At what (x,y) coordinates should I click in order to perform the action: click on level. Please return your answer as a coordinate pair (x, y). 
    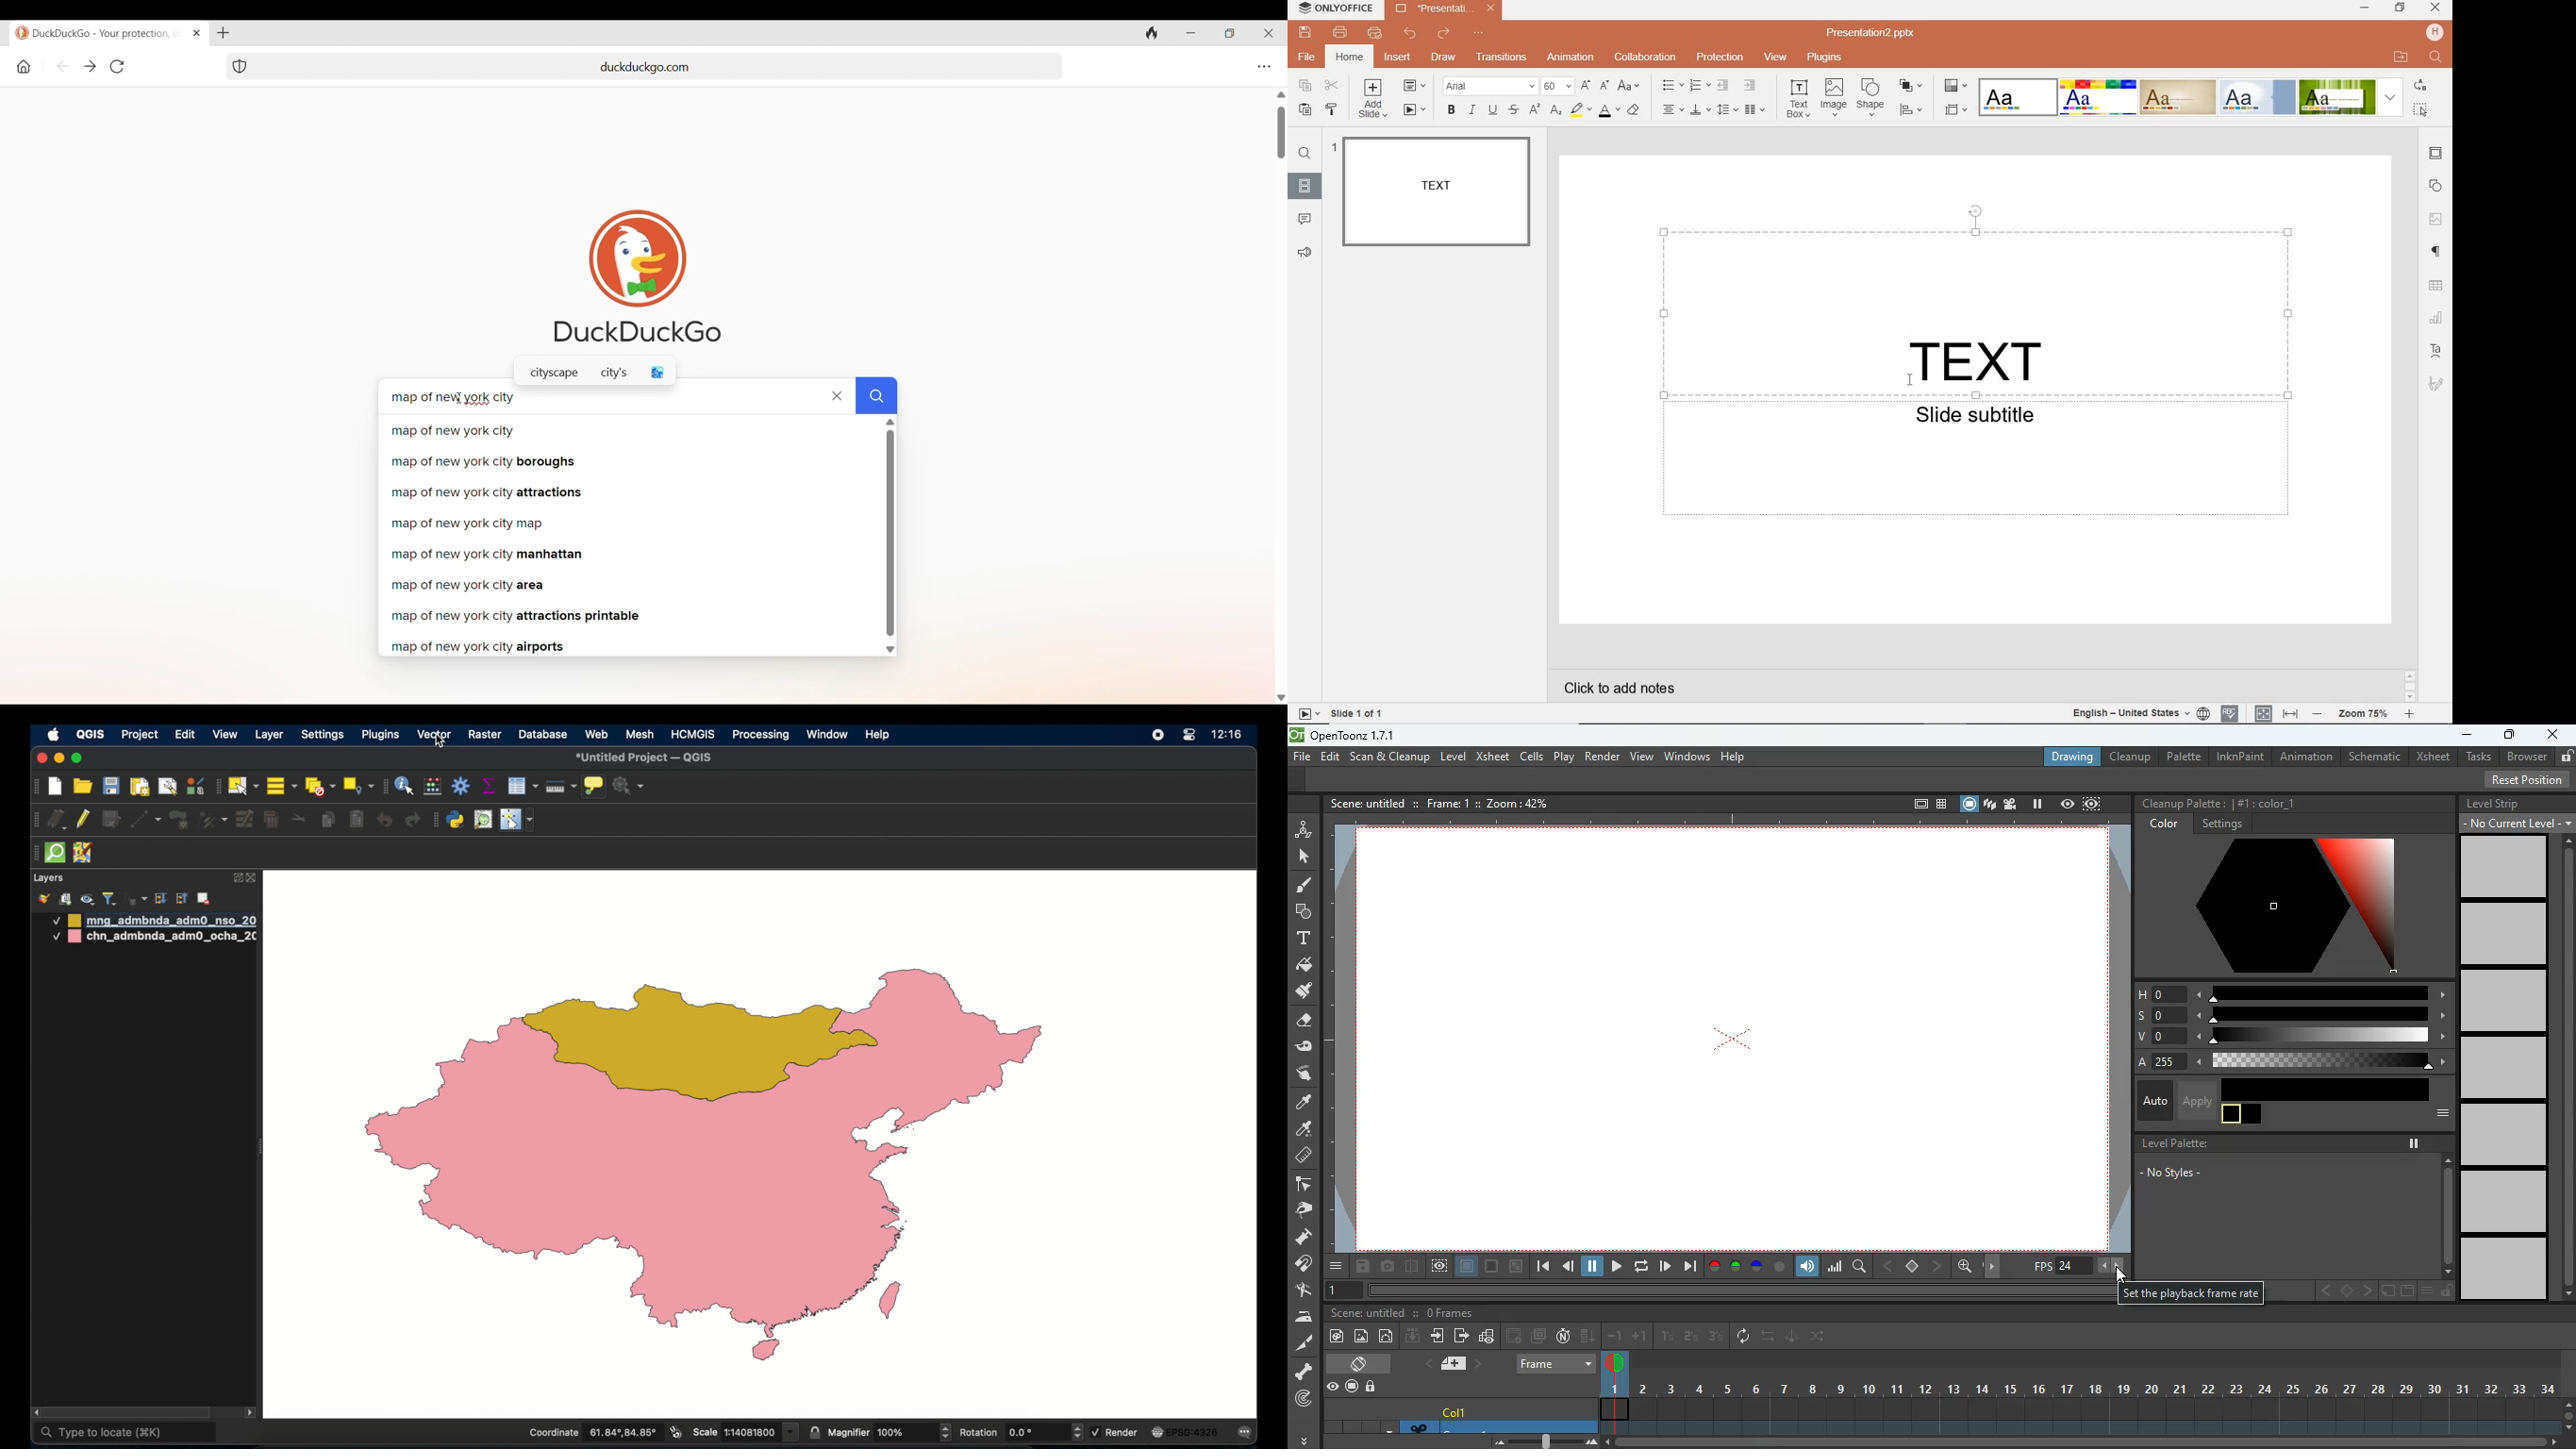
    Looking at the image, I should click on (1451, 758).